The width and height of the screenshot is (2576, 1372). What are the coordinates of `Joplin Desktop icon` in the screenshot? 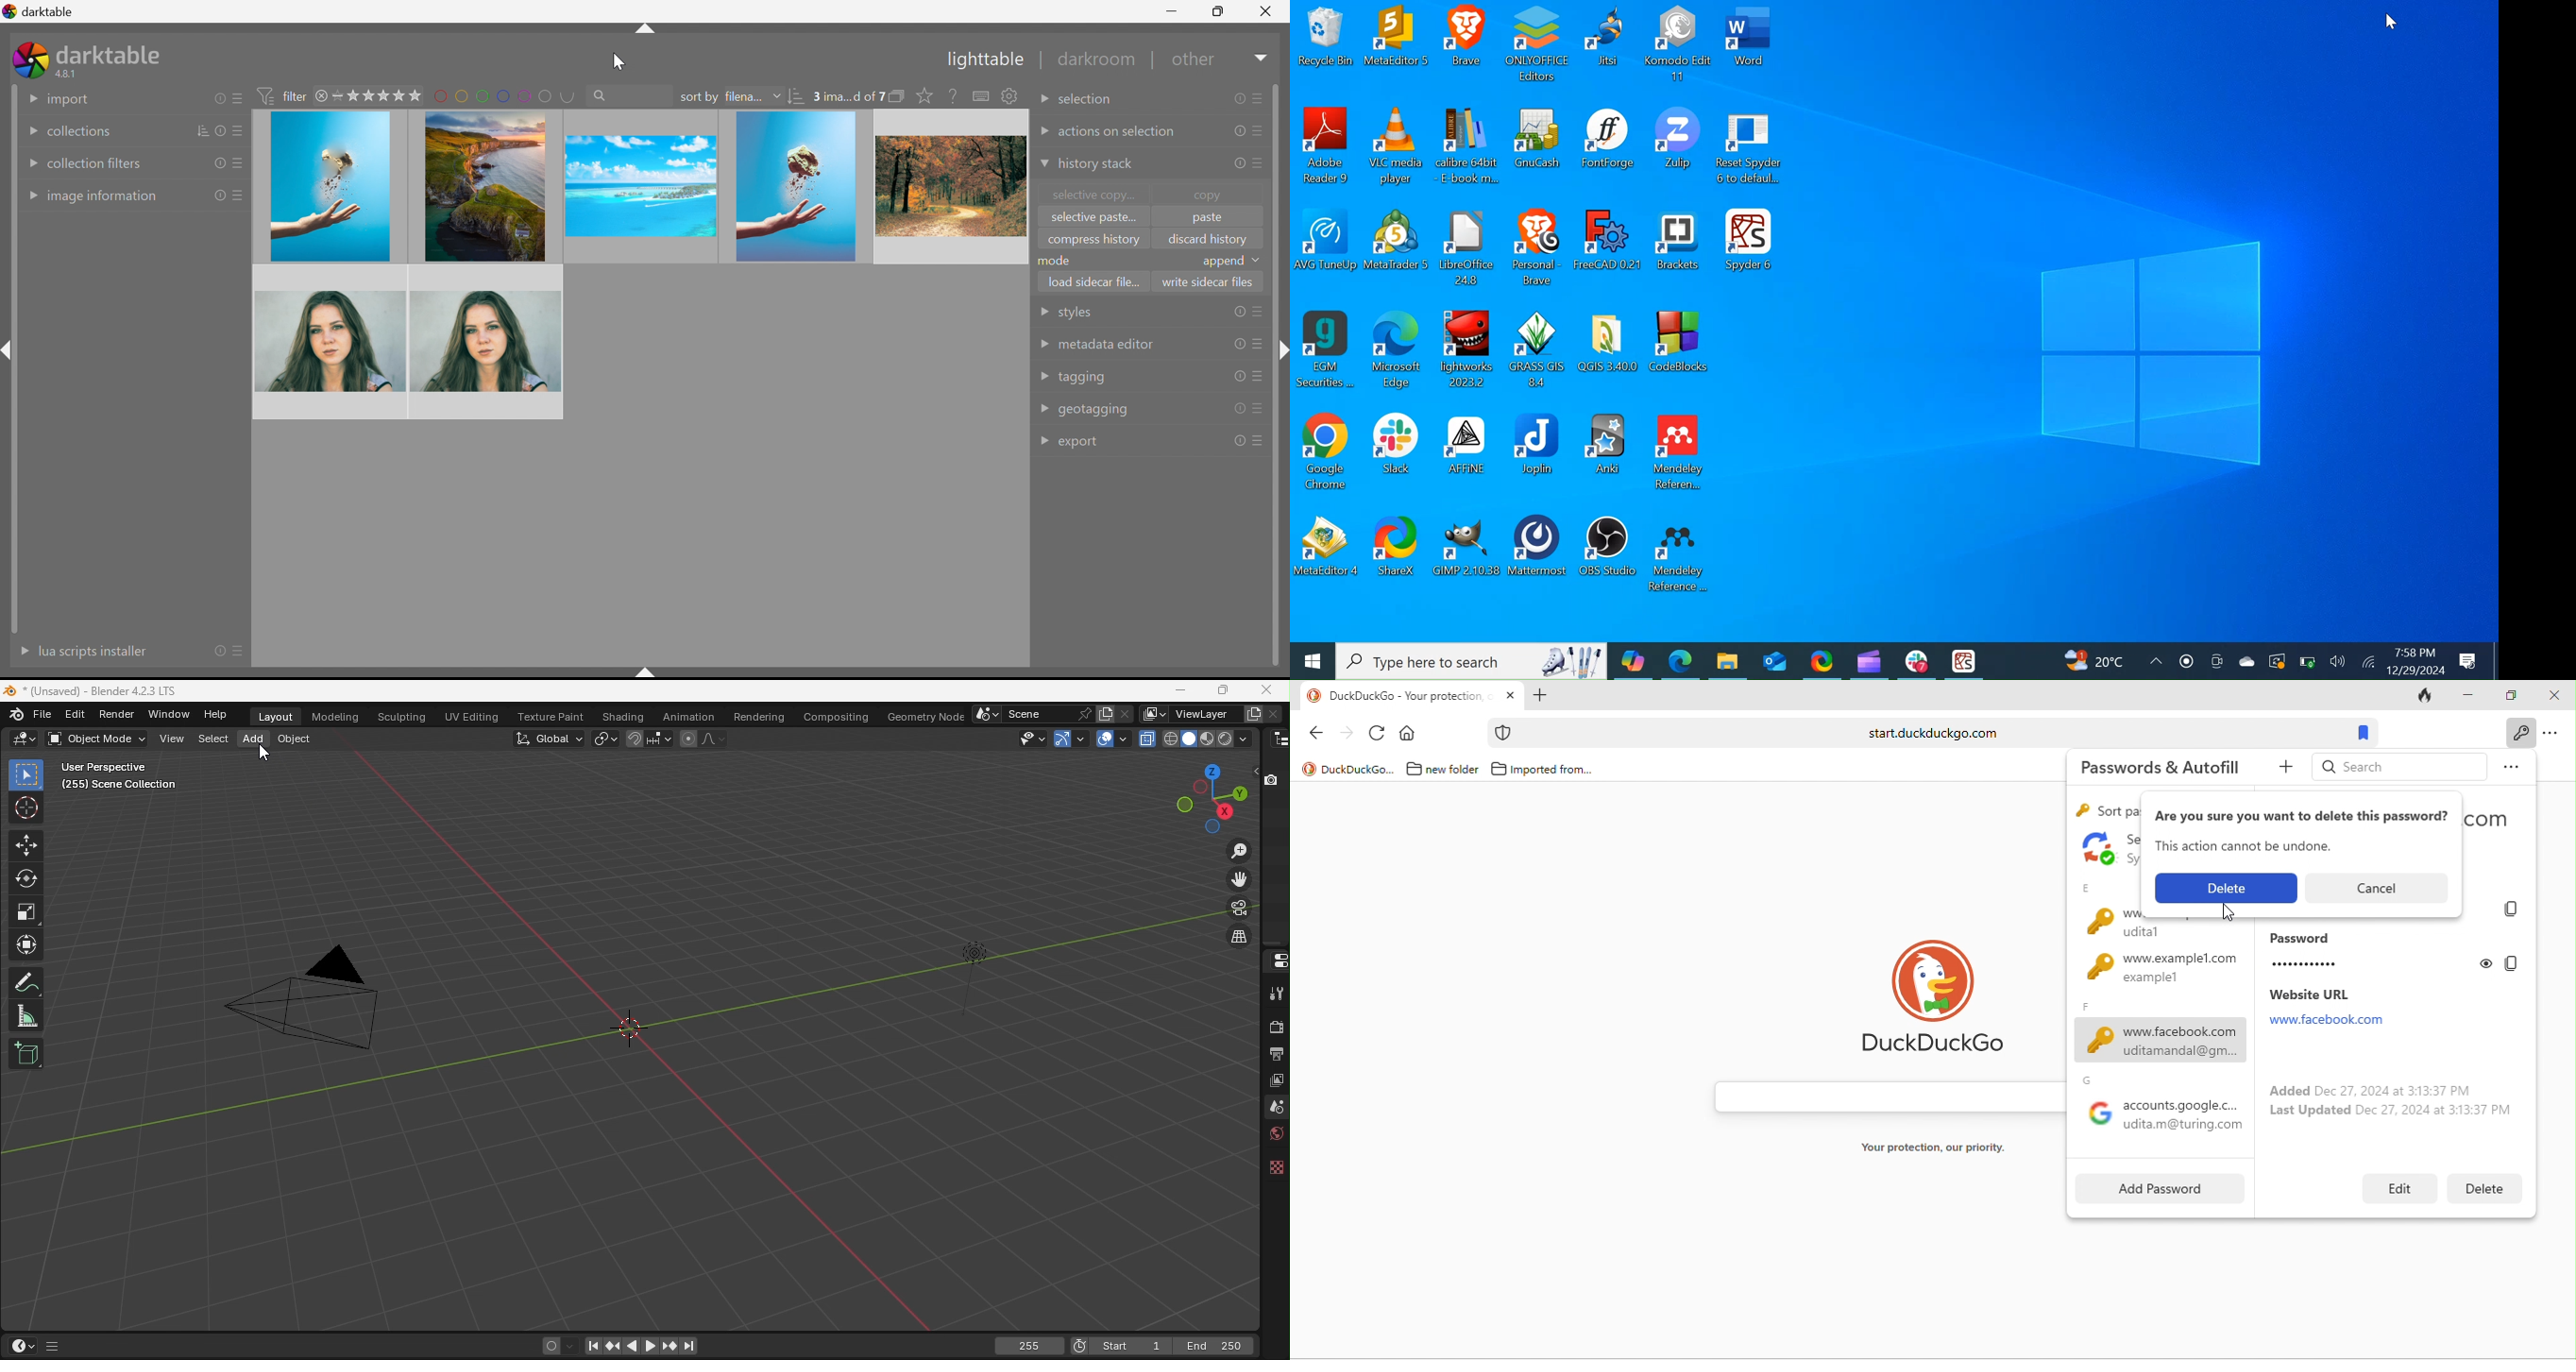 It's located at (1536, 454).